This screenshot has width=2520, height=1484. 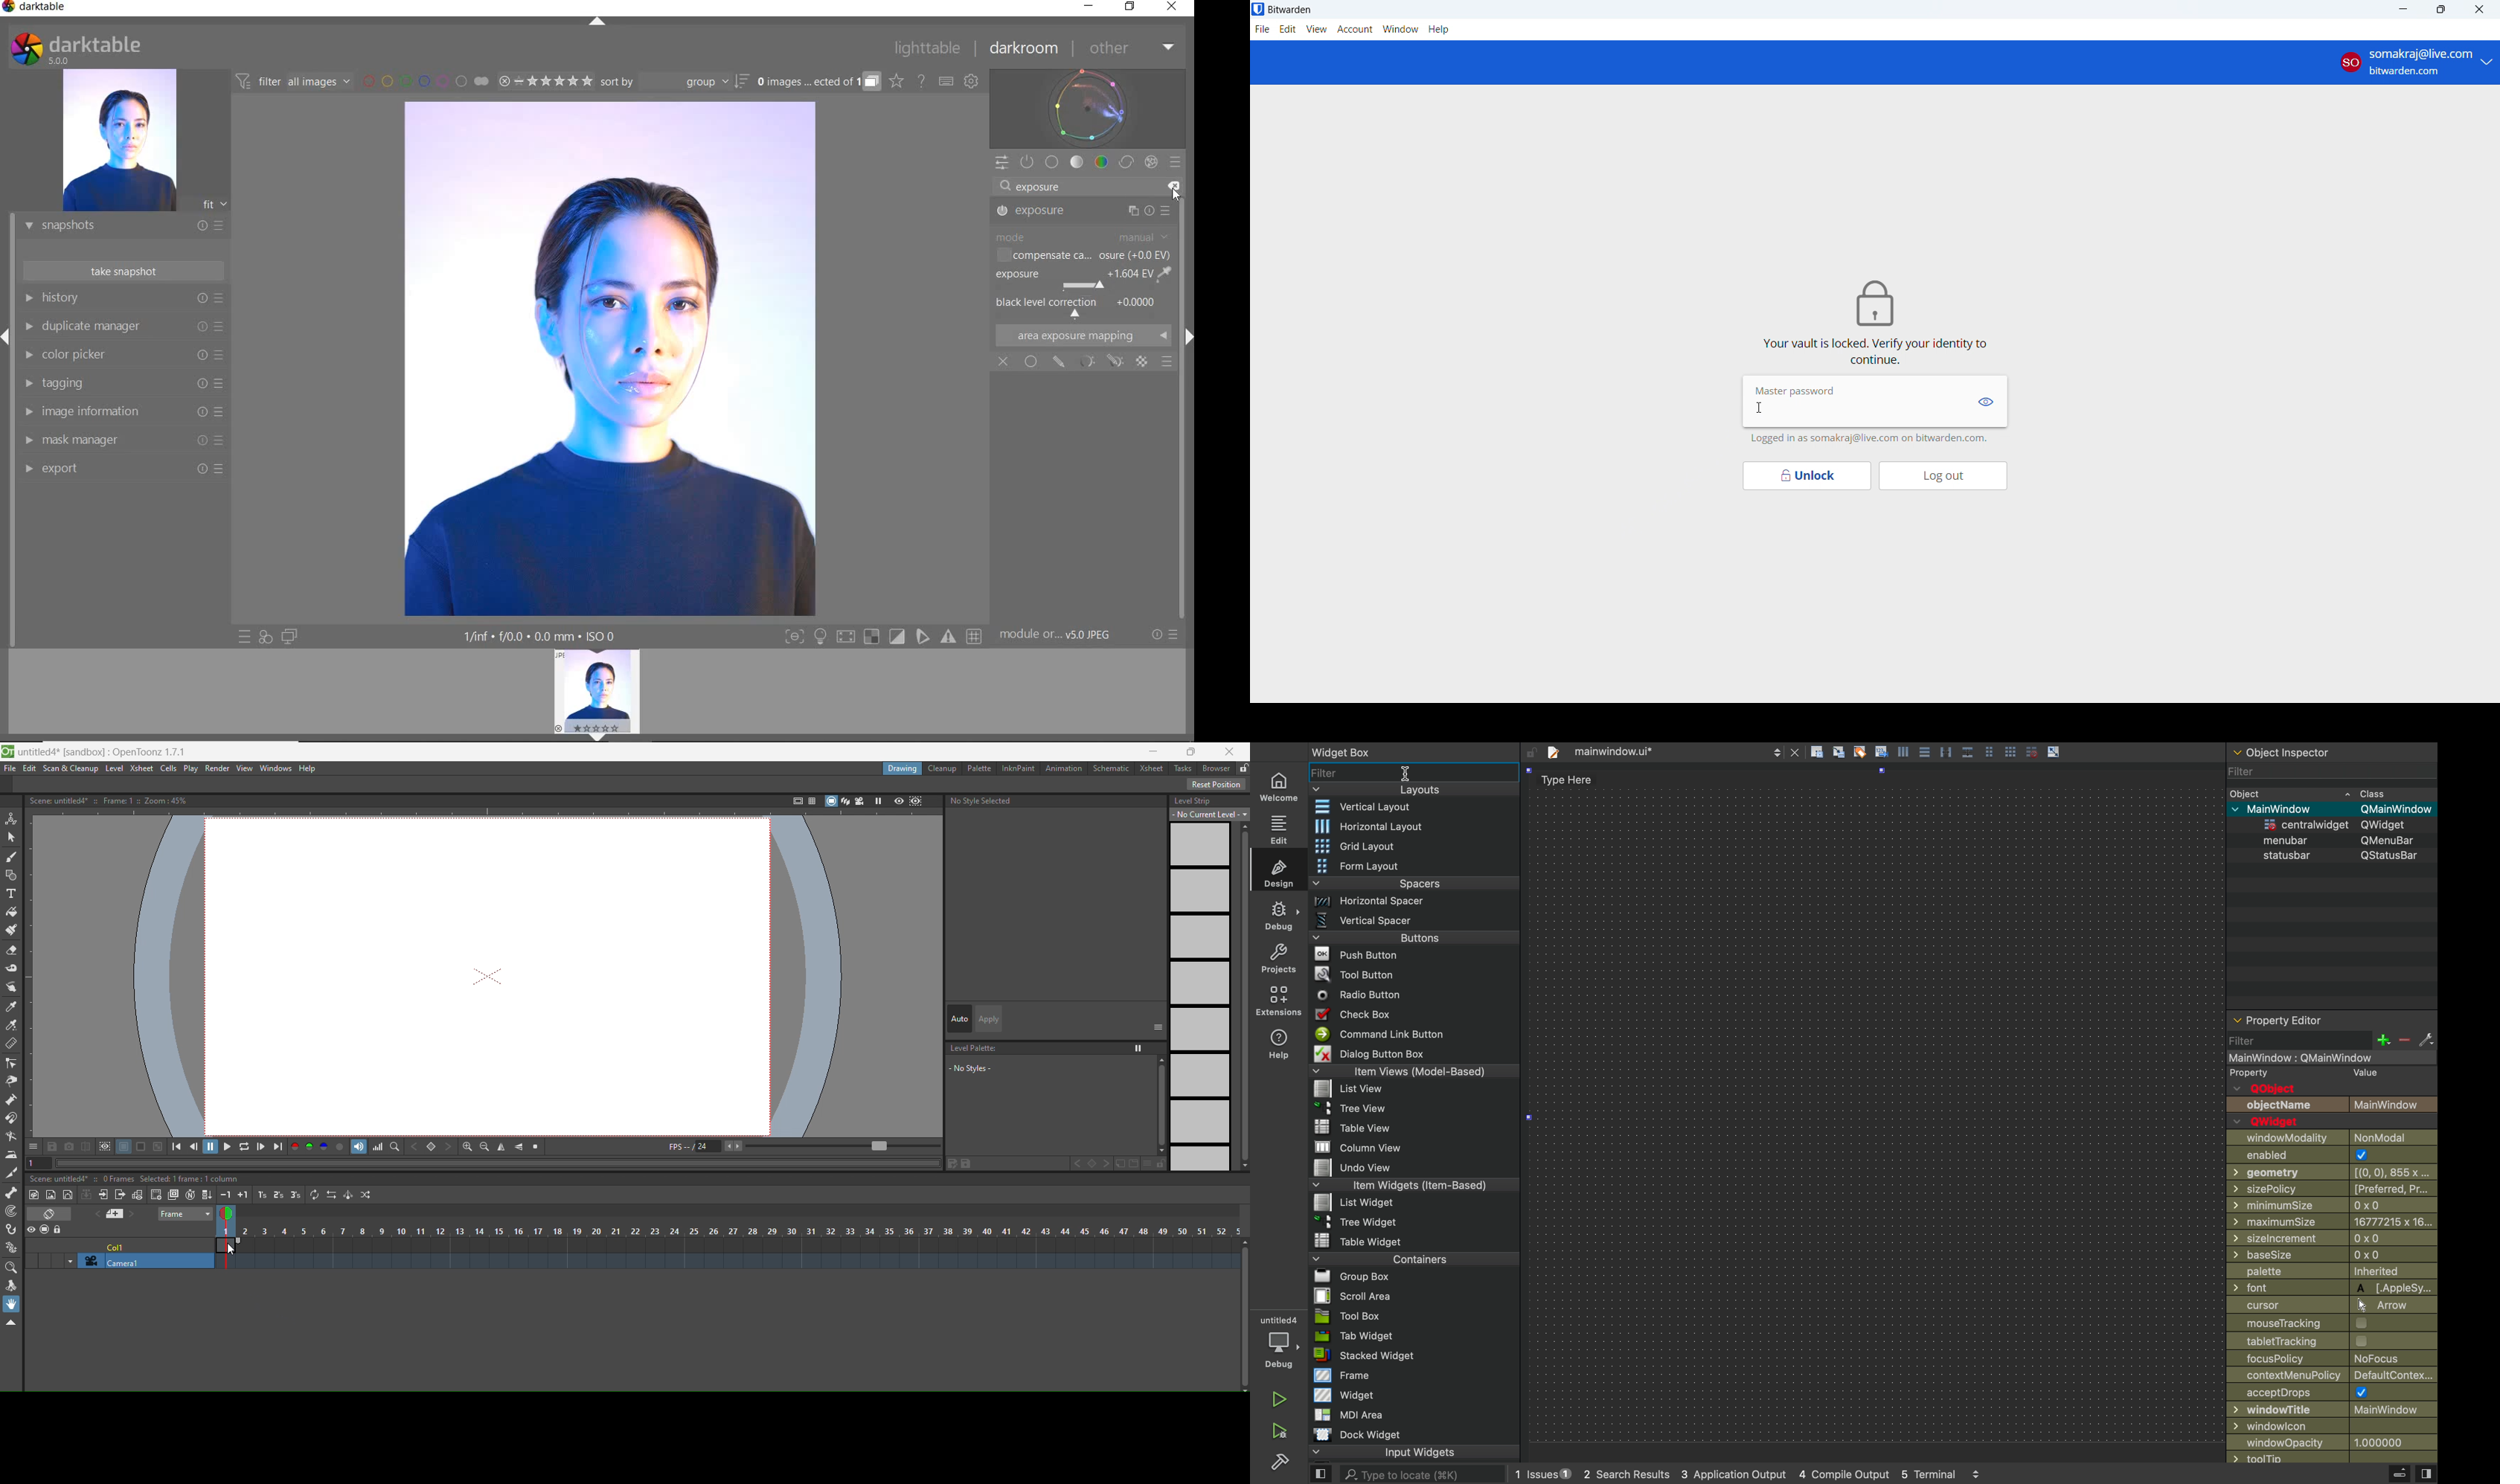 What do you see at coordinates (1948, 752) in the screenshot?
I see `Parallel` at bounding box center [1948, 752].